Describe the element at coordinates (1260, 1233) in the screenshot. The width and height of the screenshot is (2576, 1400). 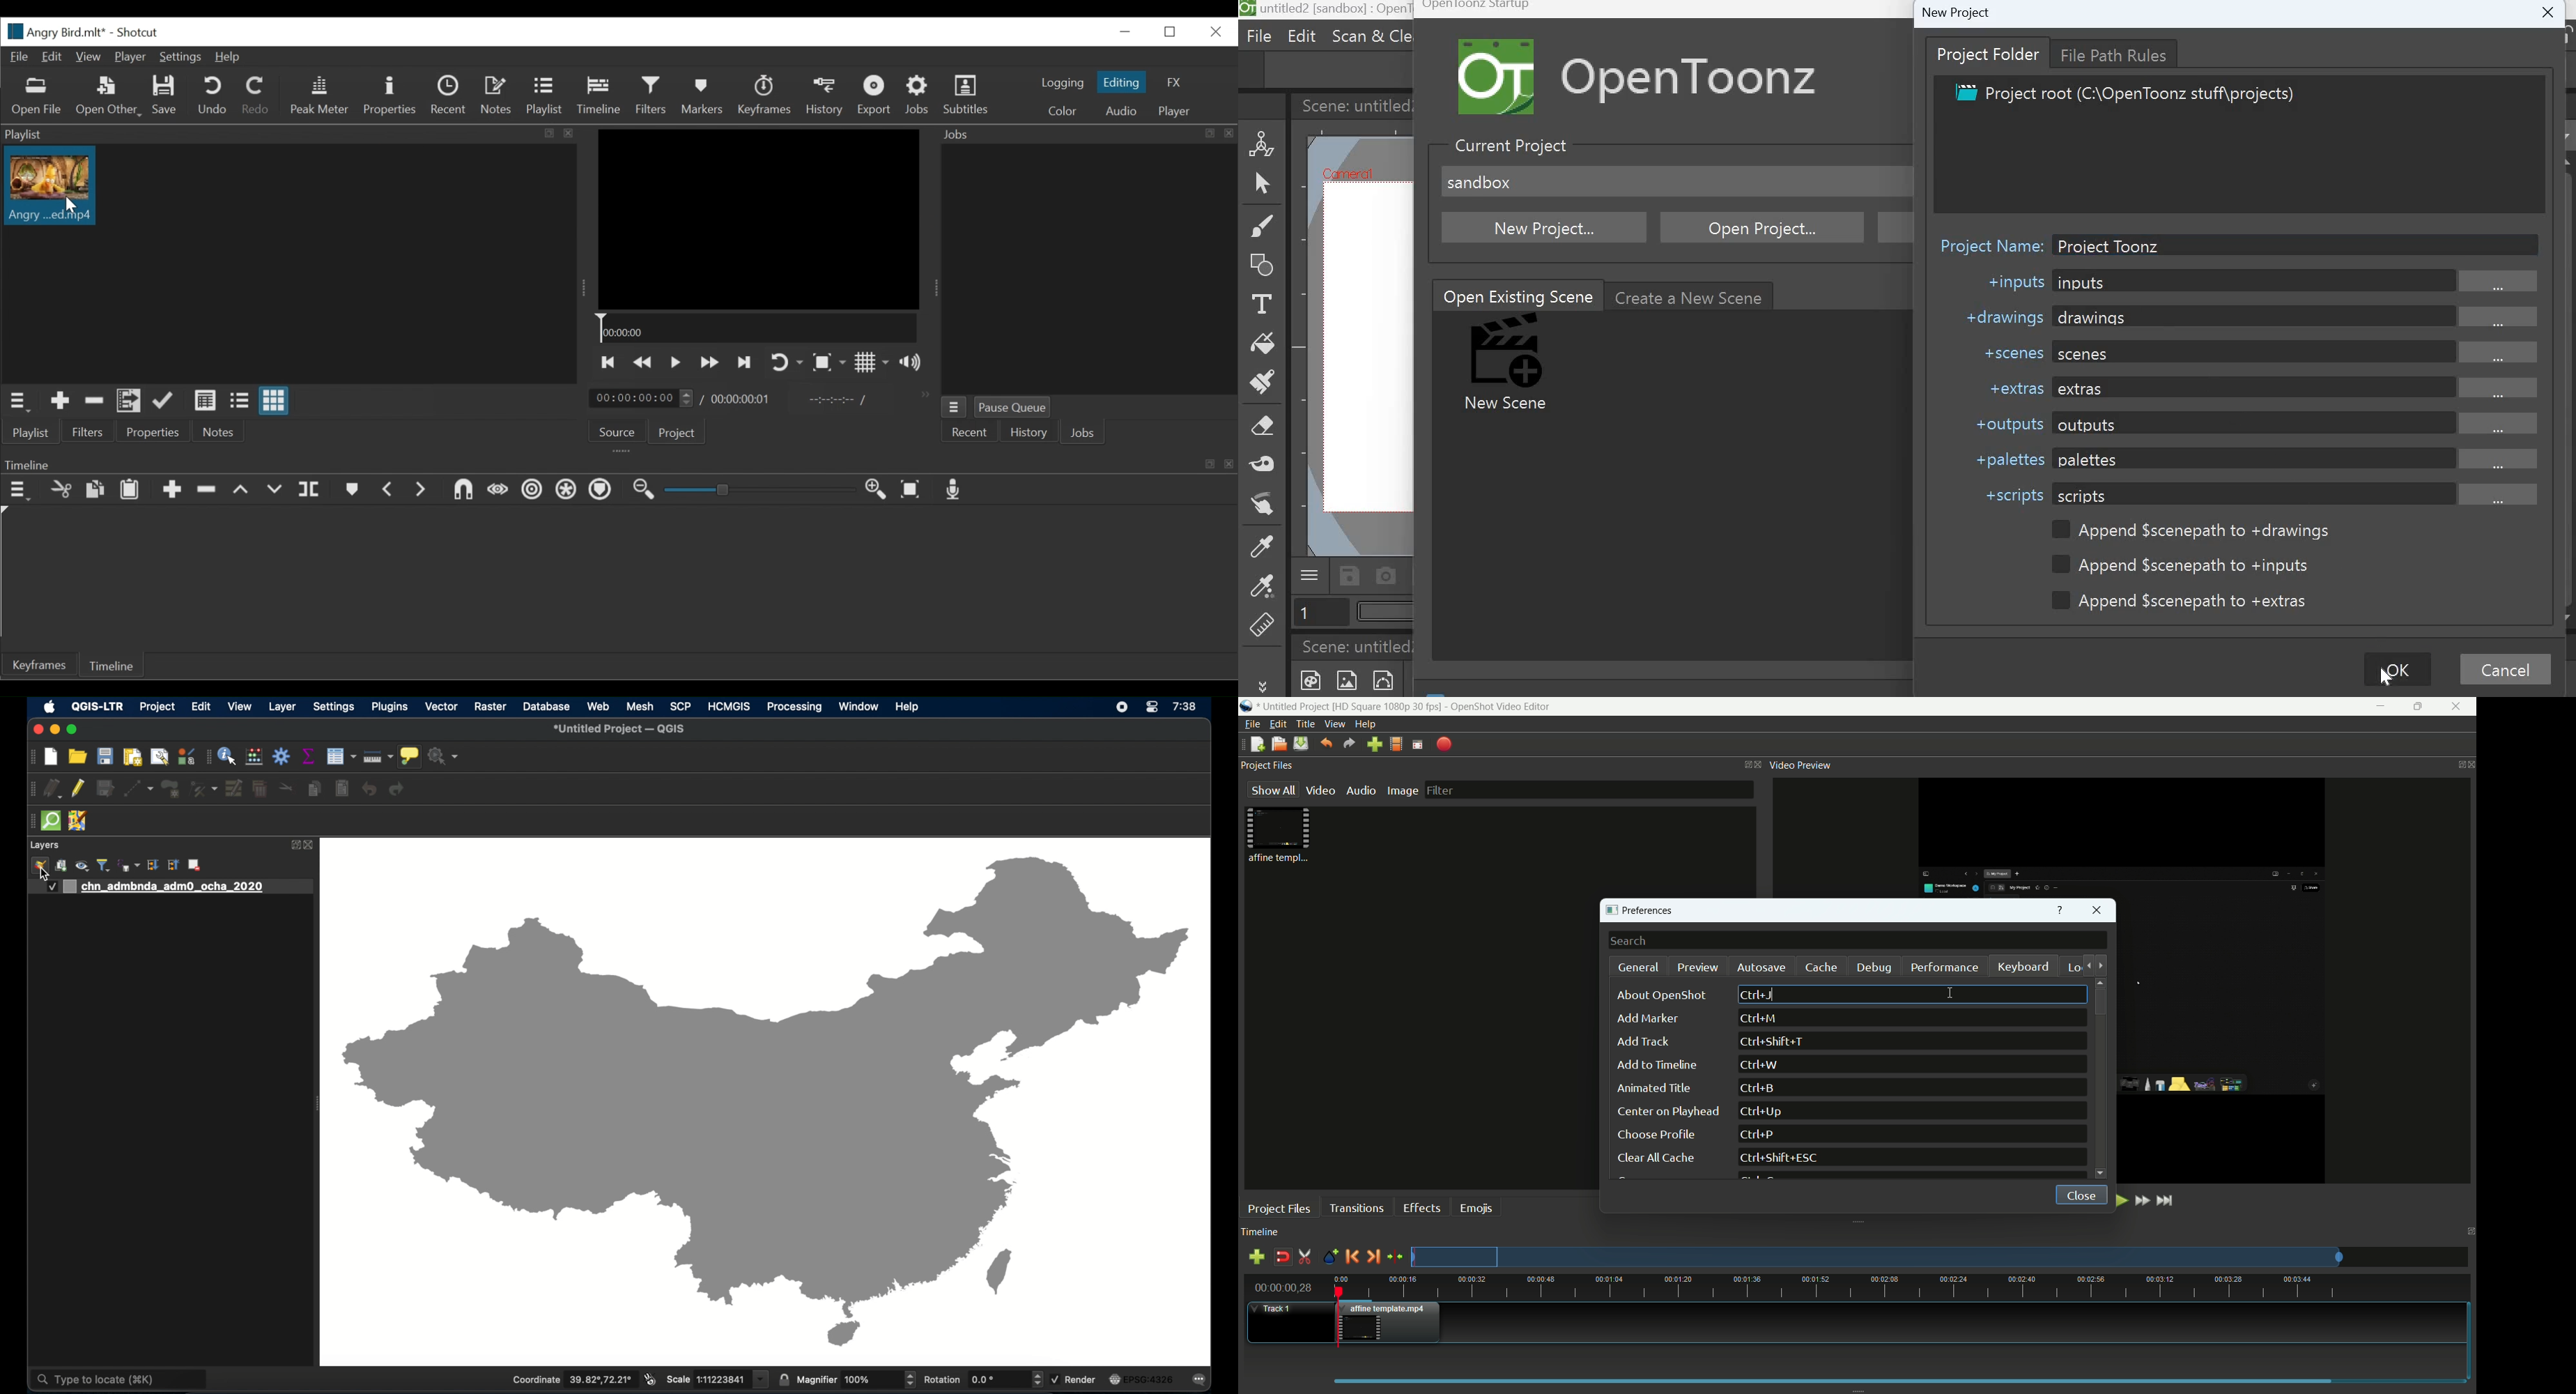
I see `timeline` at that location.